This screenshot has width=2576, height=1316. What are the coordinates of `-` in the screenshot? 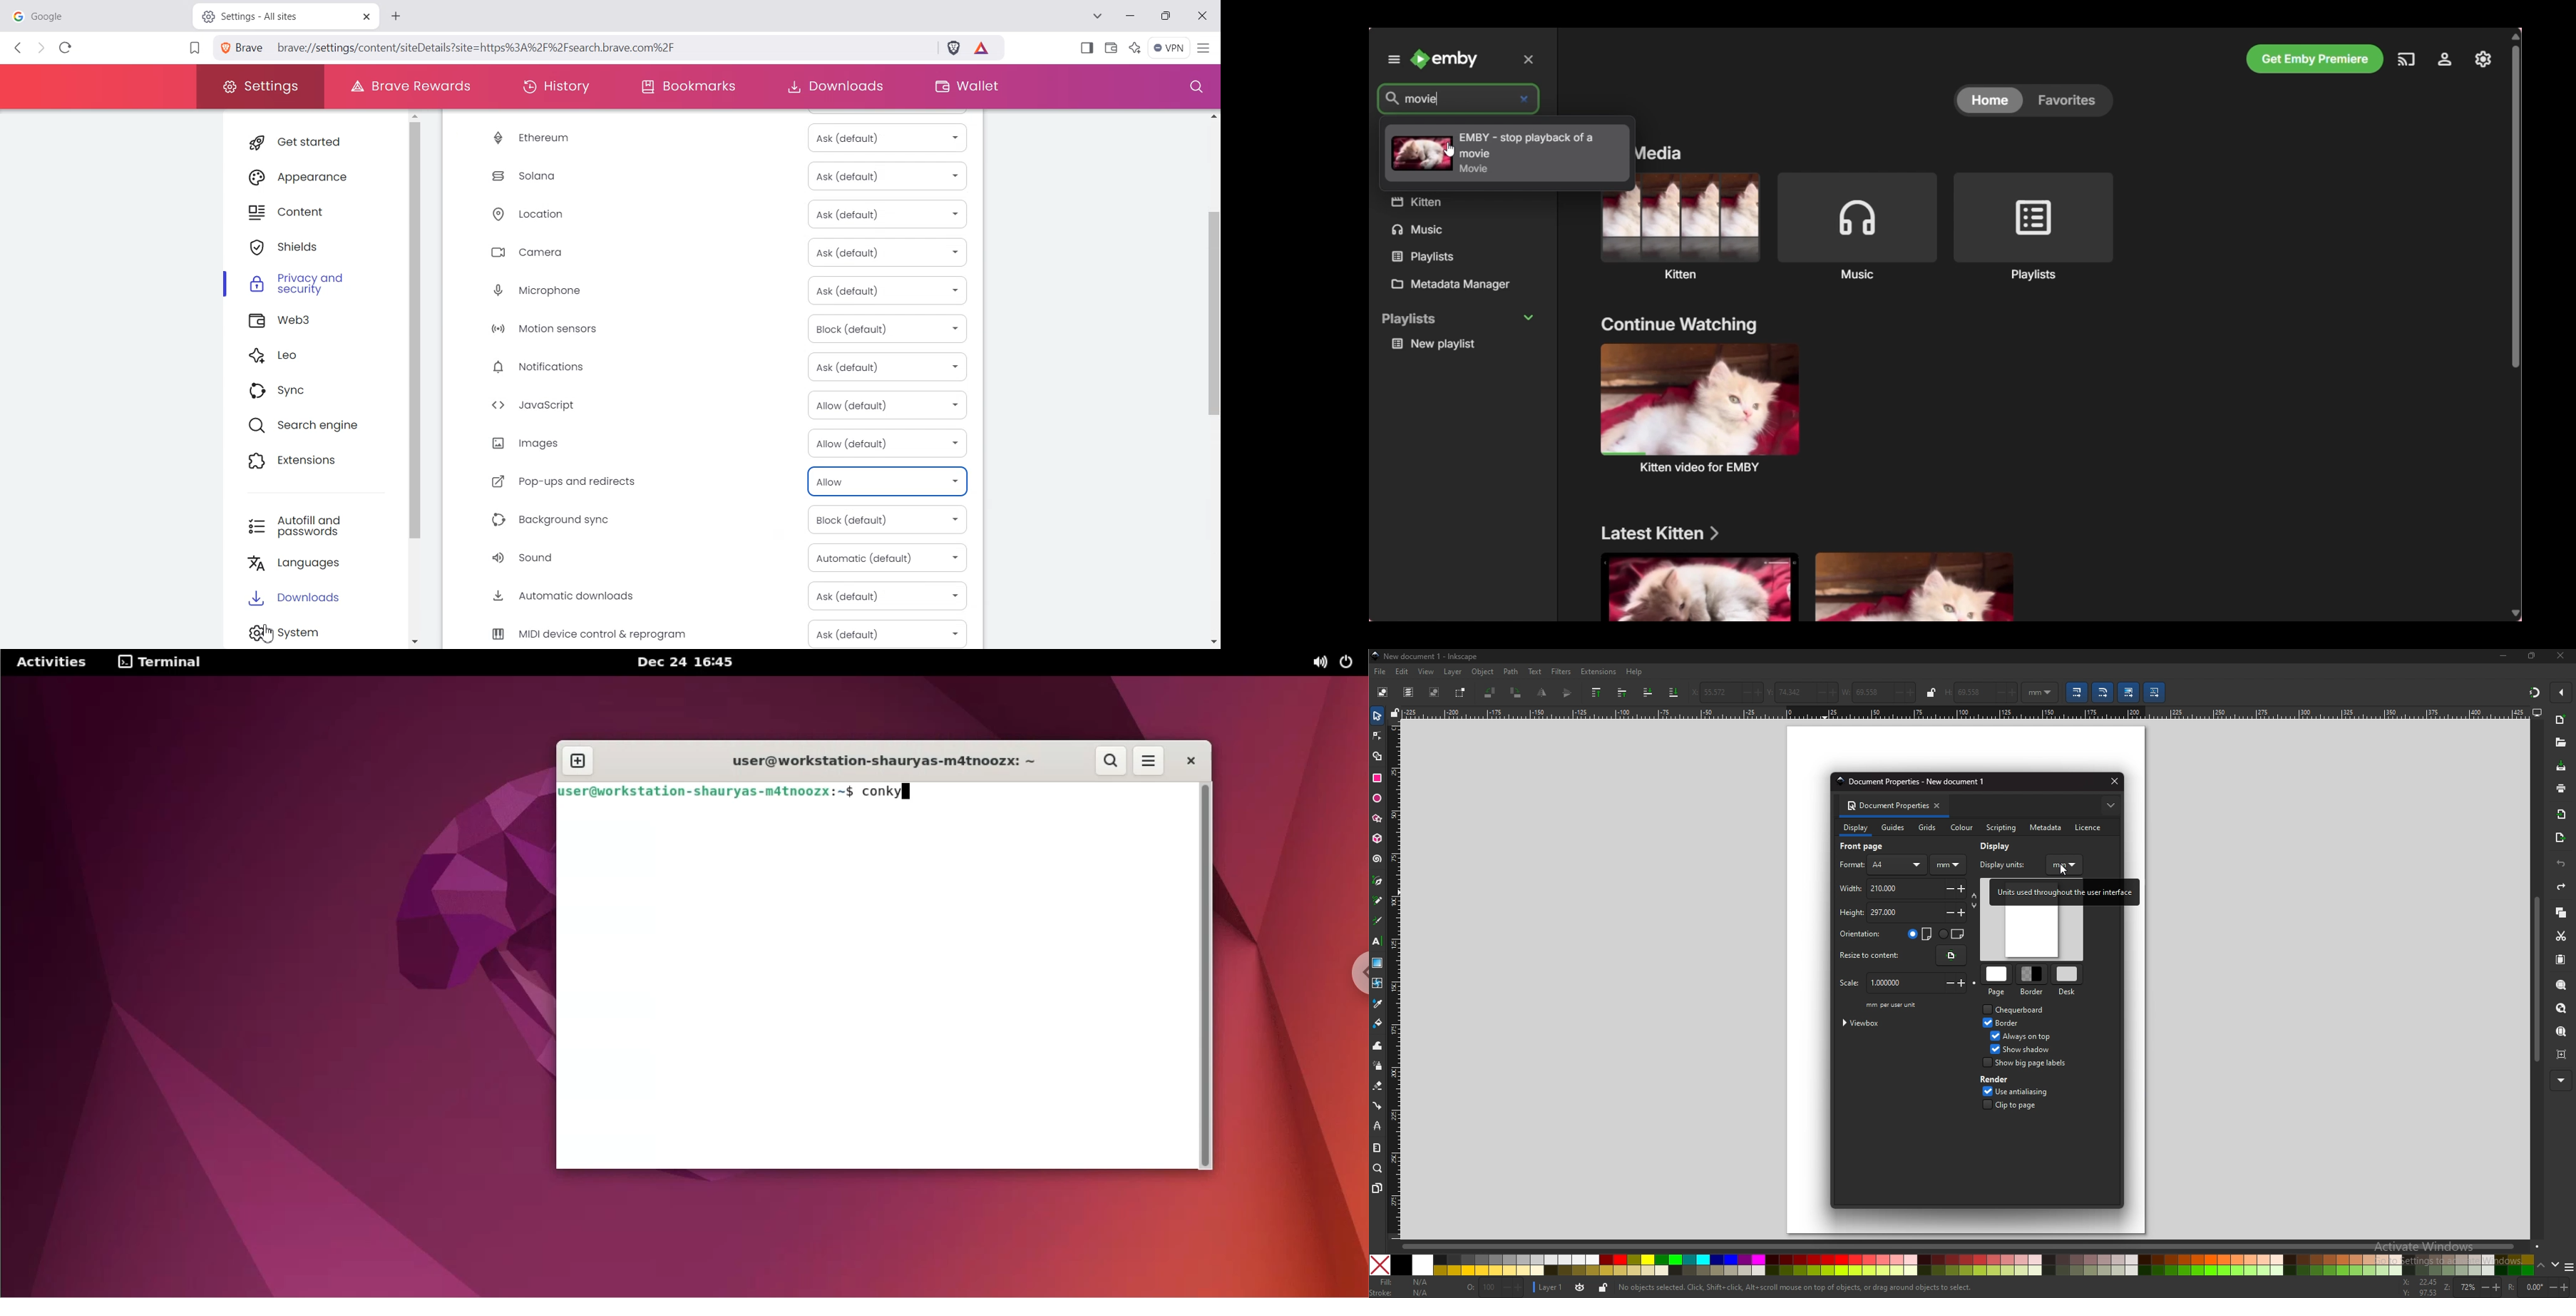 It's located at (1946, 913).